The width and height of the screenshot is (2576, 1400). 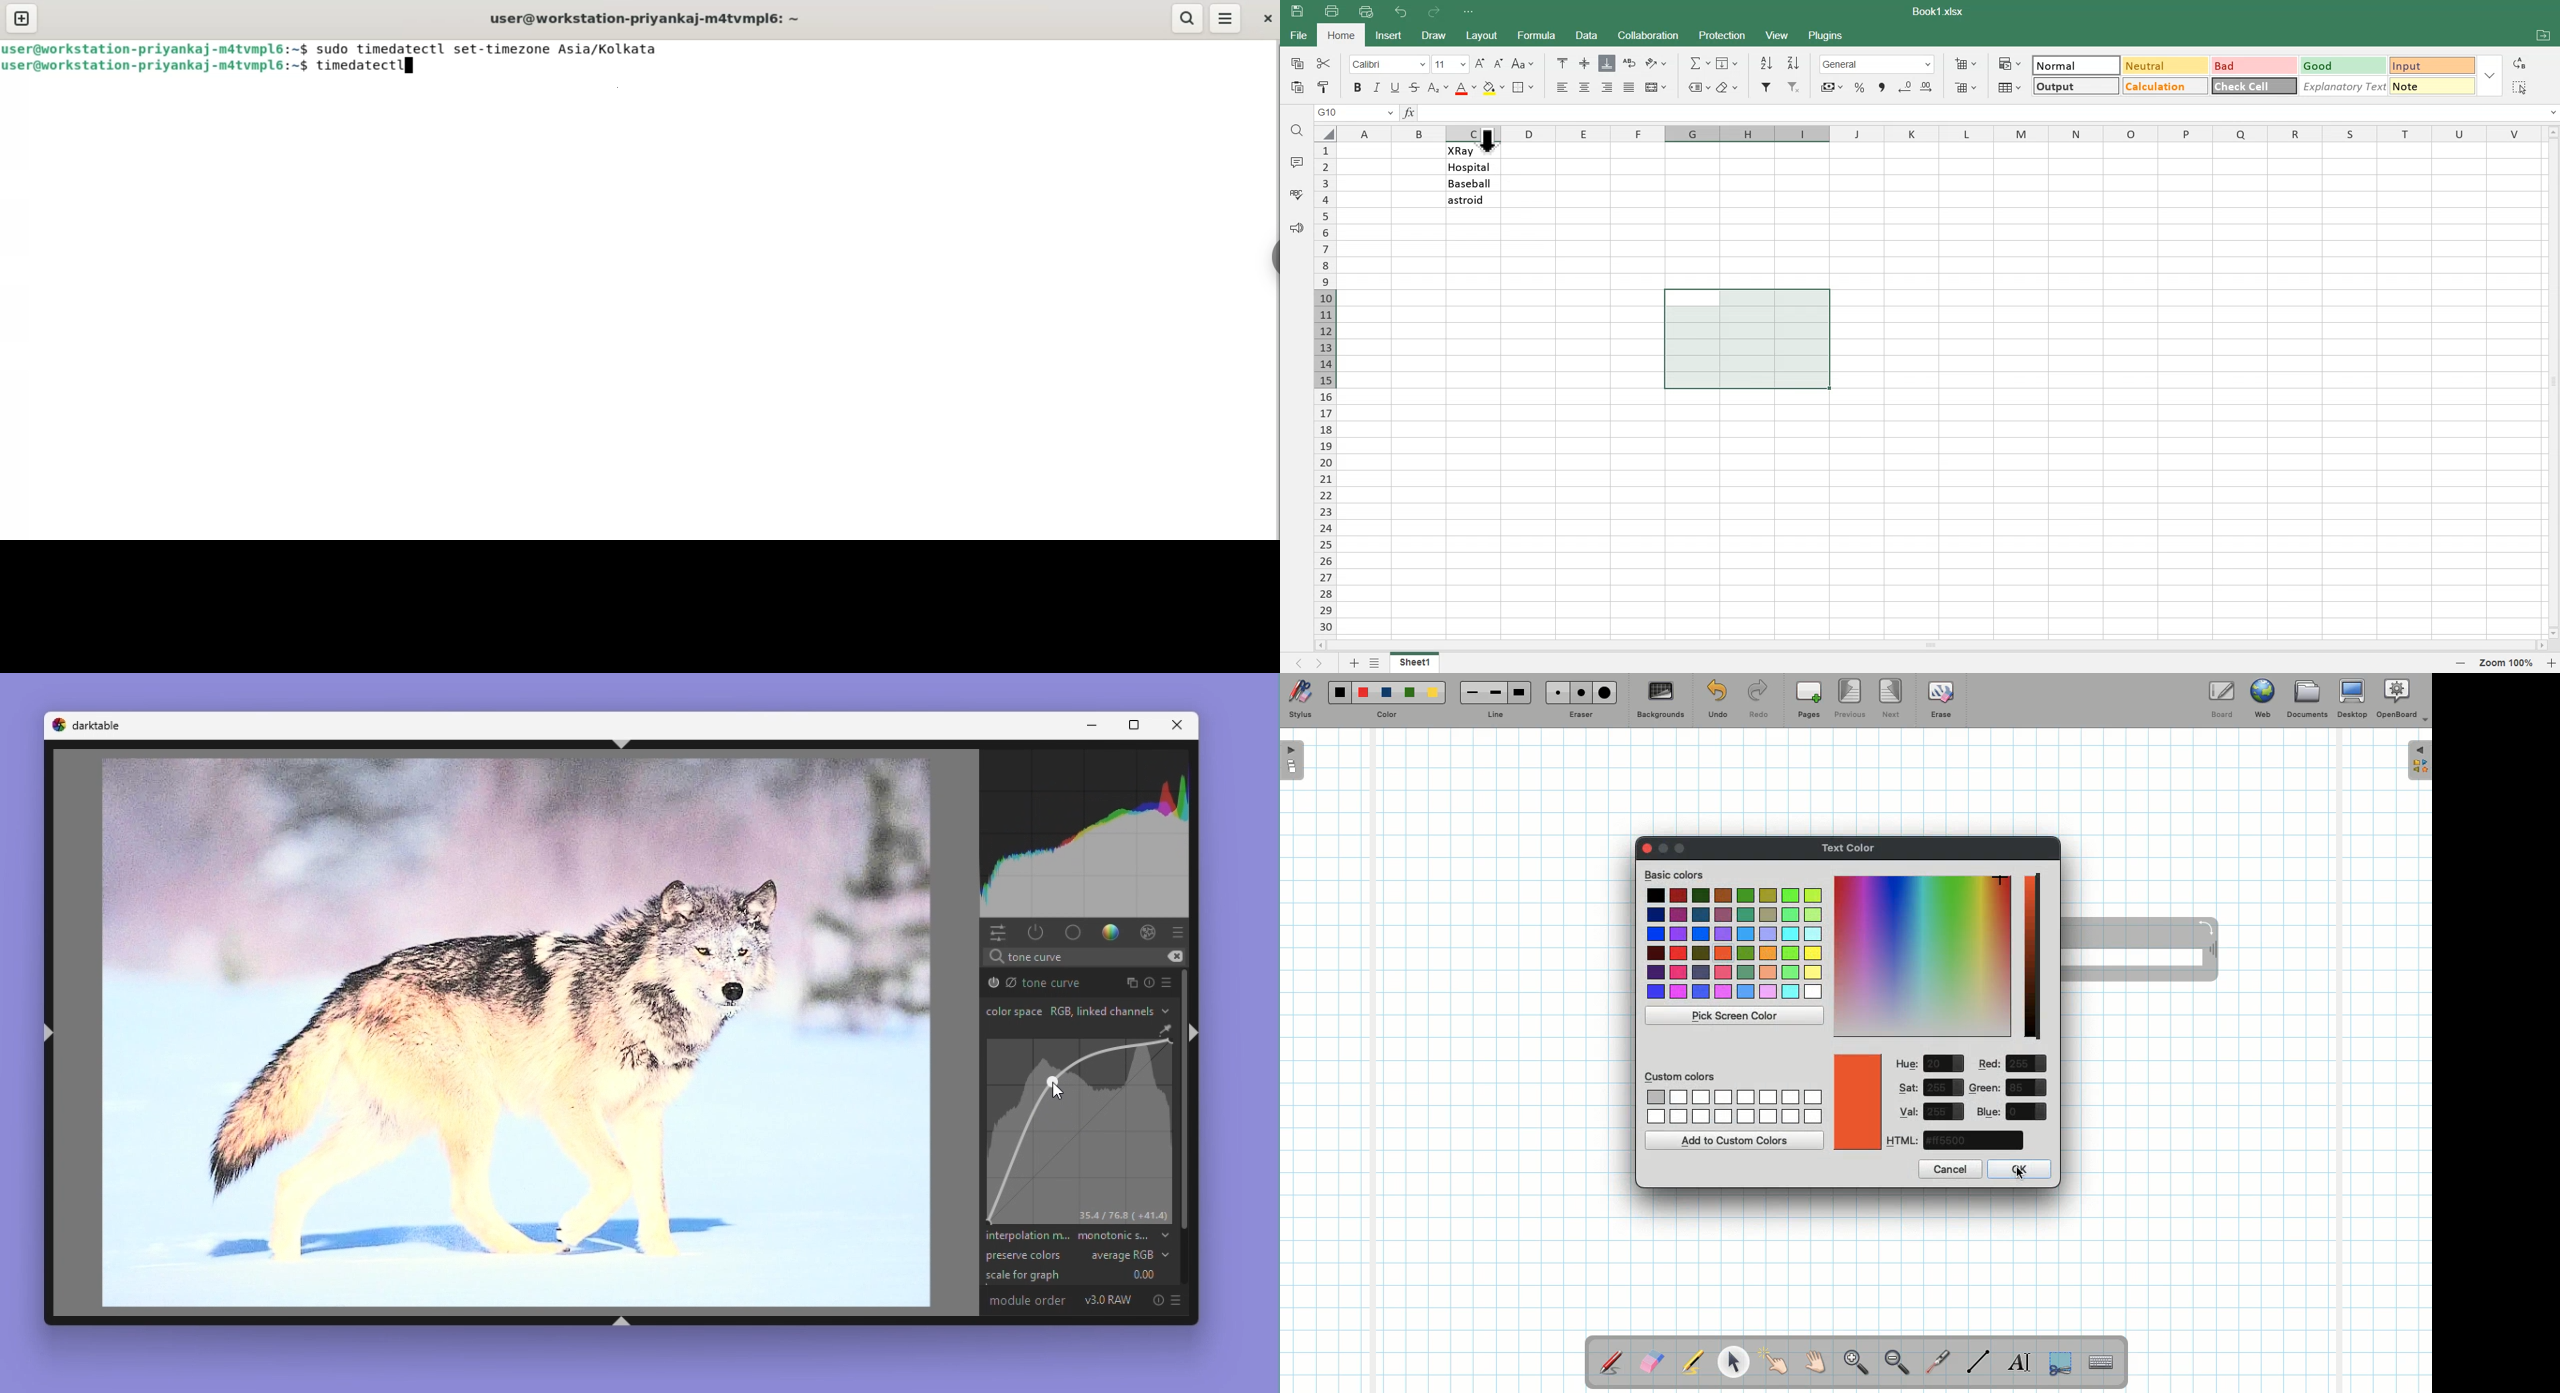 What do you see at coordinates (1491, 141) in the screenshot?
I see `mouse pointer` at bounding box center [1491, 141].